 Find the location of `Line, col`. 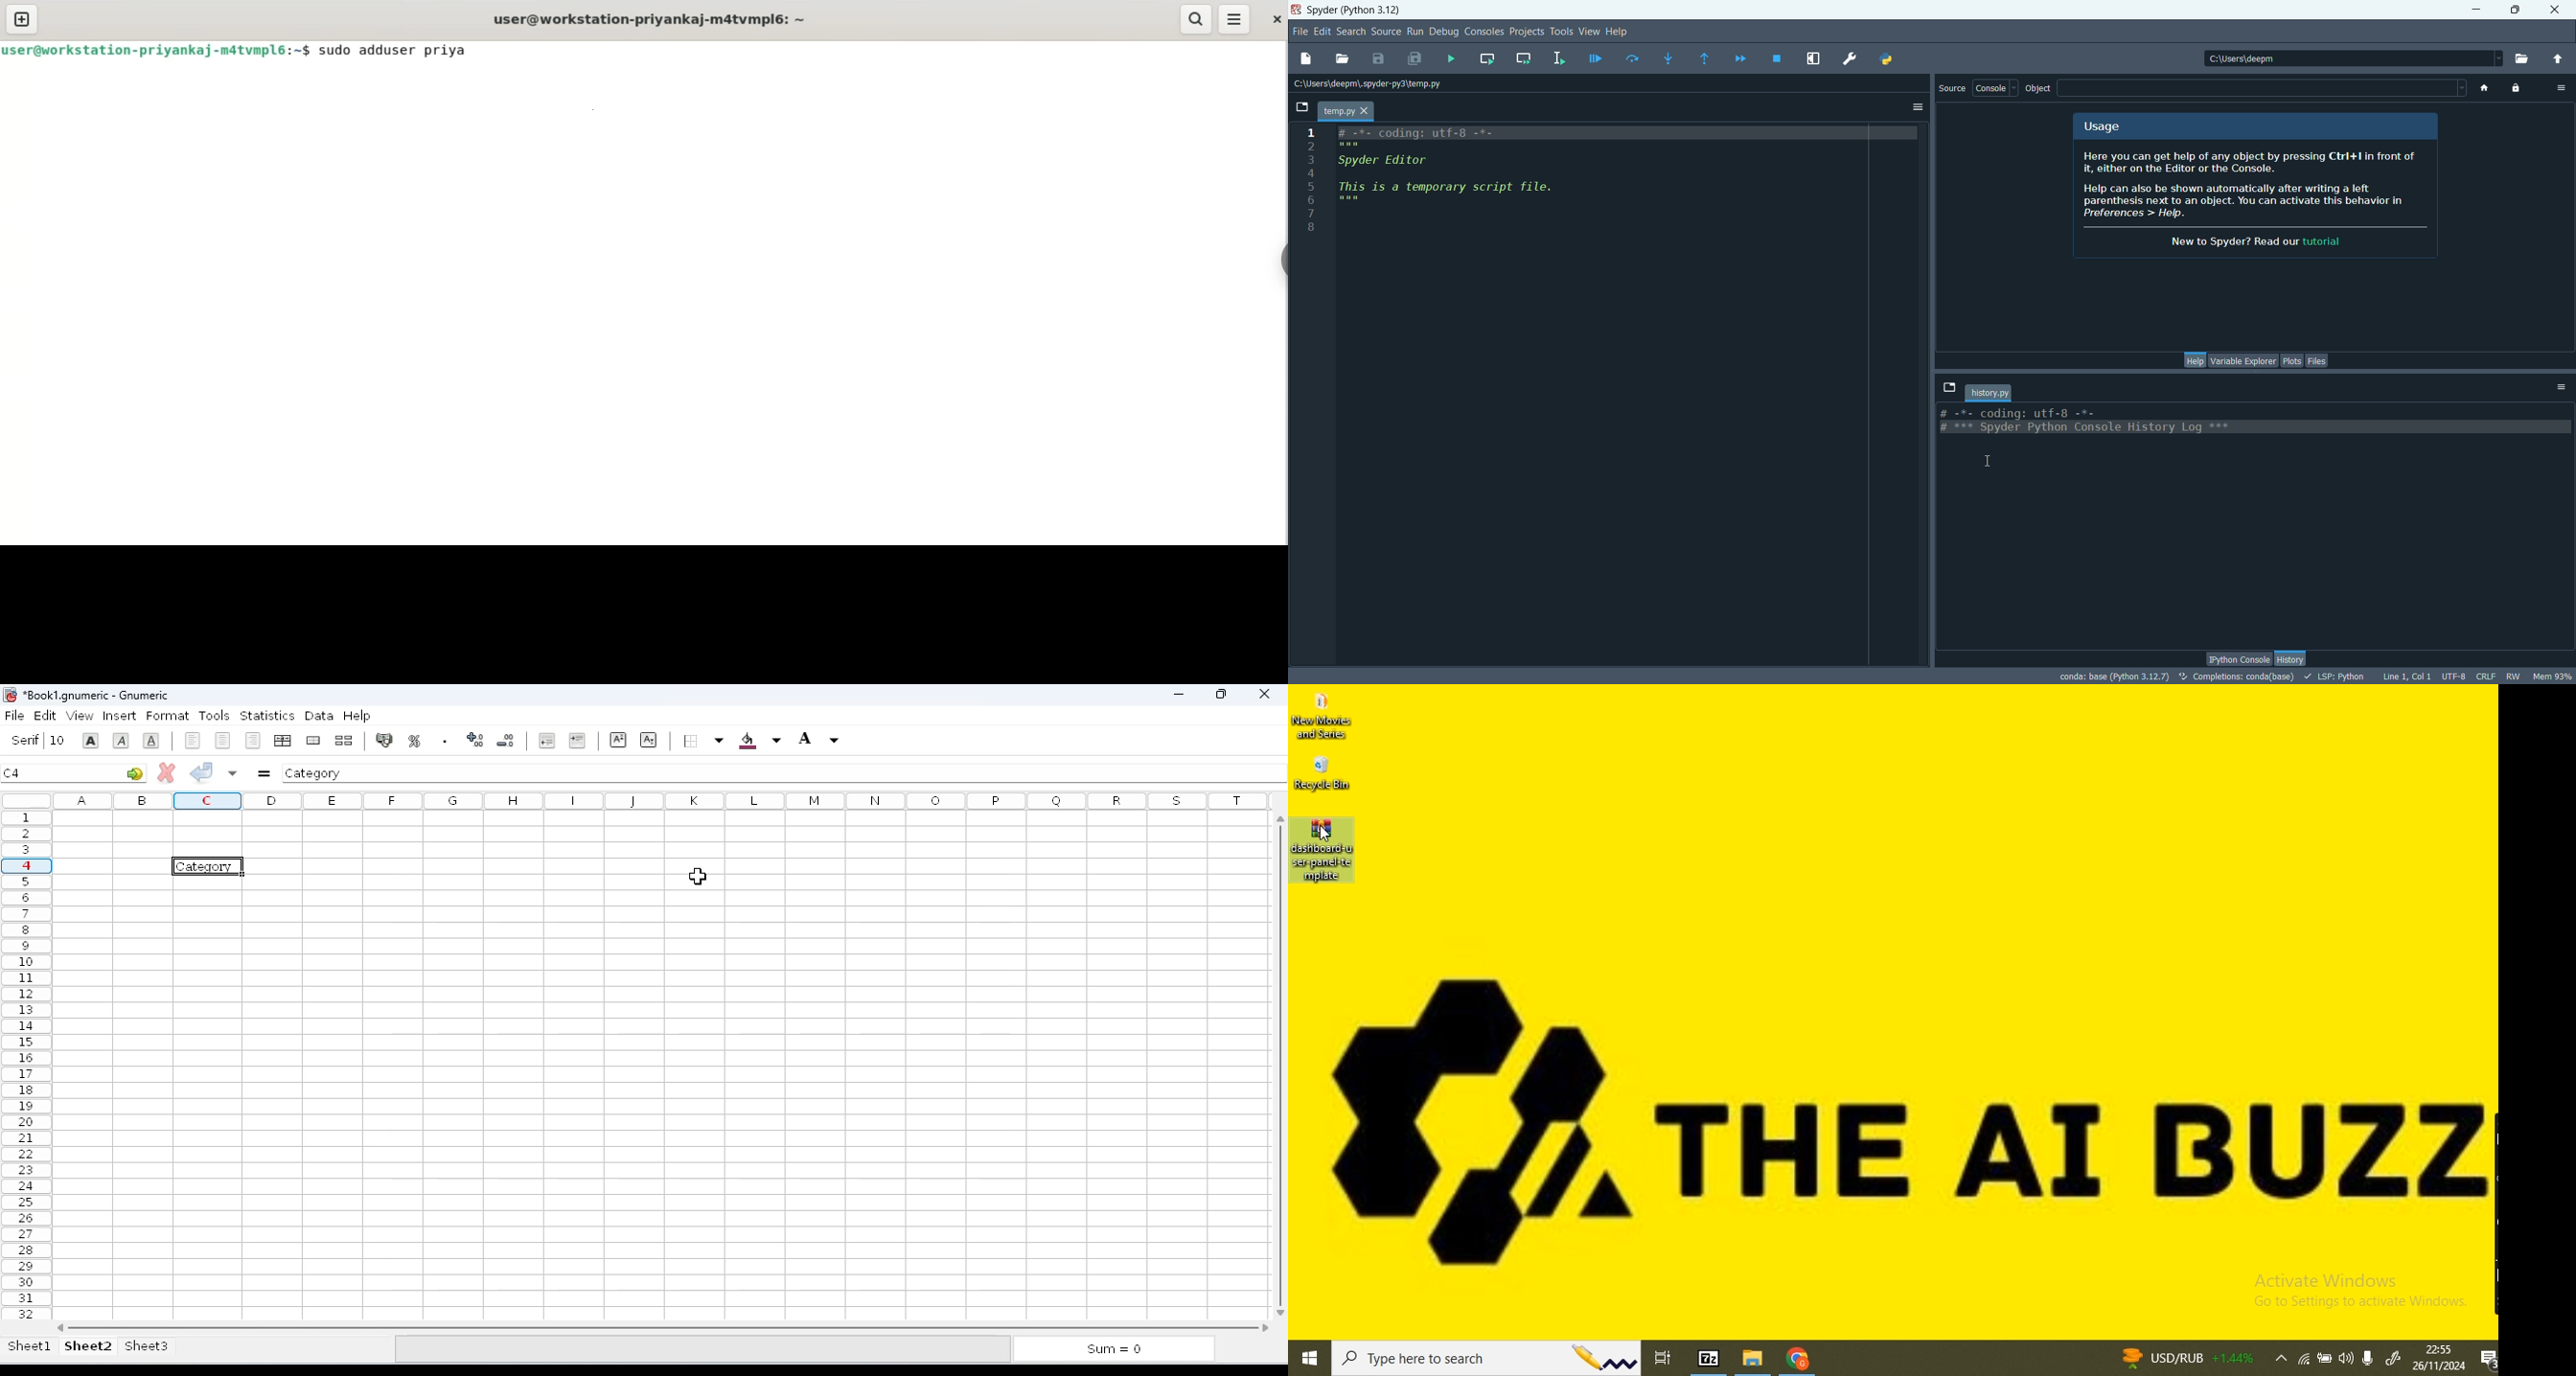

Line, col is located at coordinates (2404, 675).